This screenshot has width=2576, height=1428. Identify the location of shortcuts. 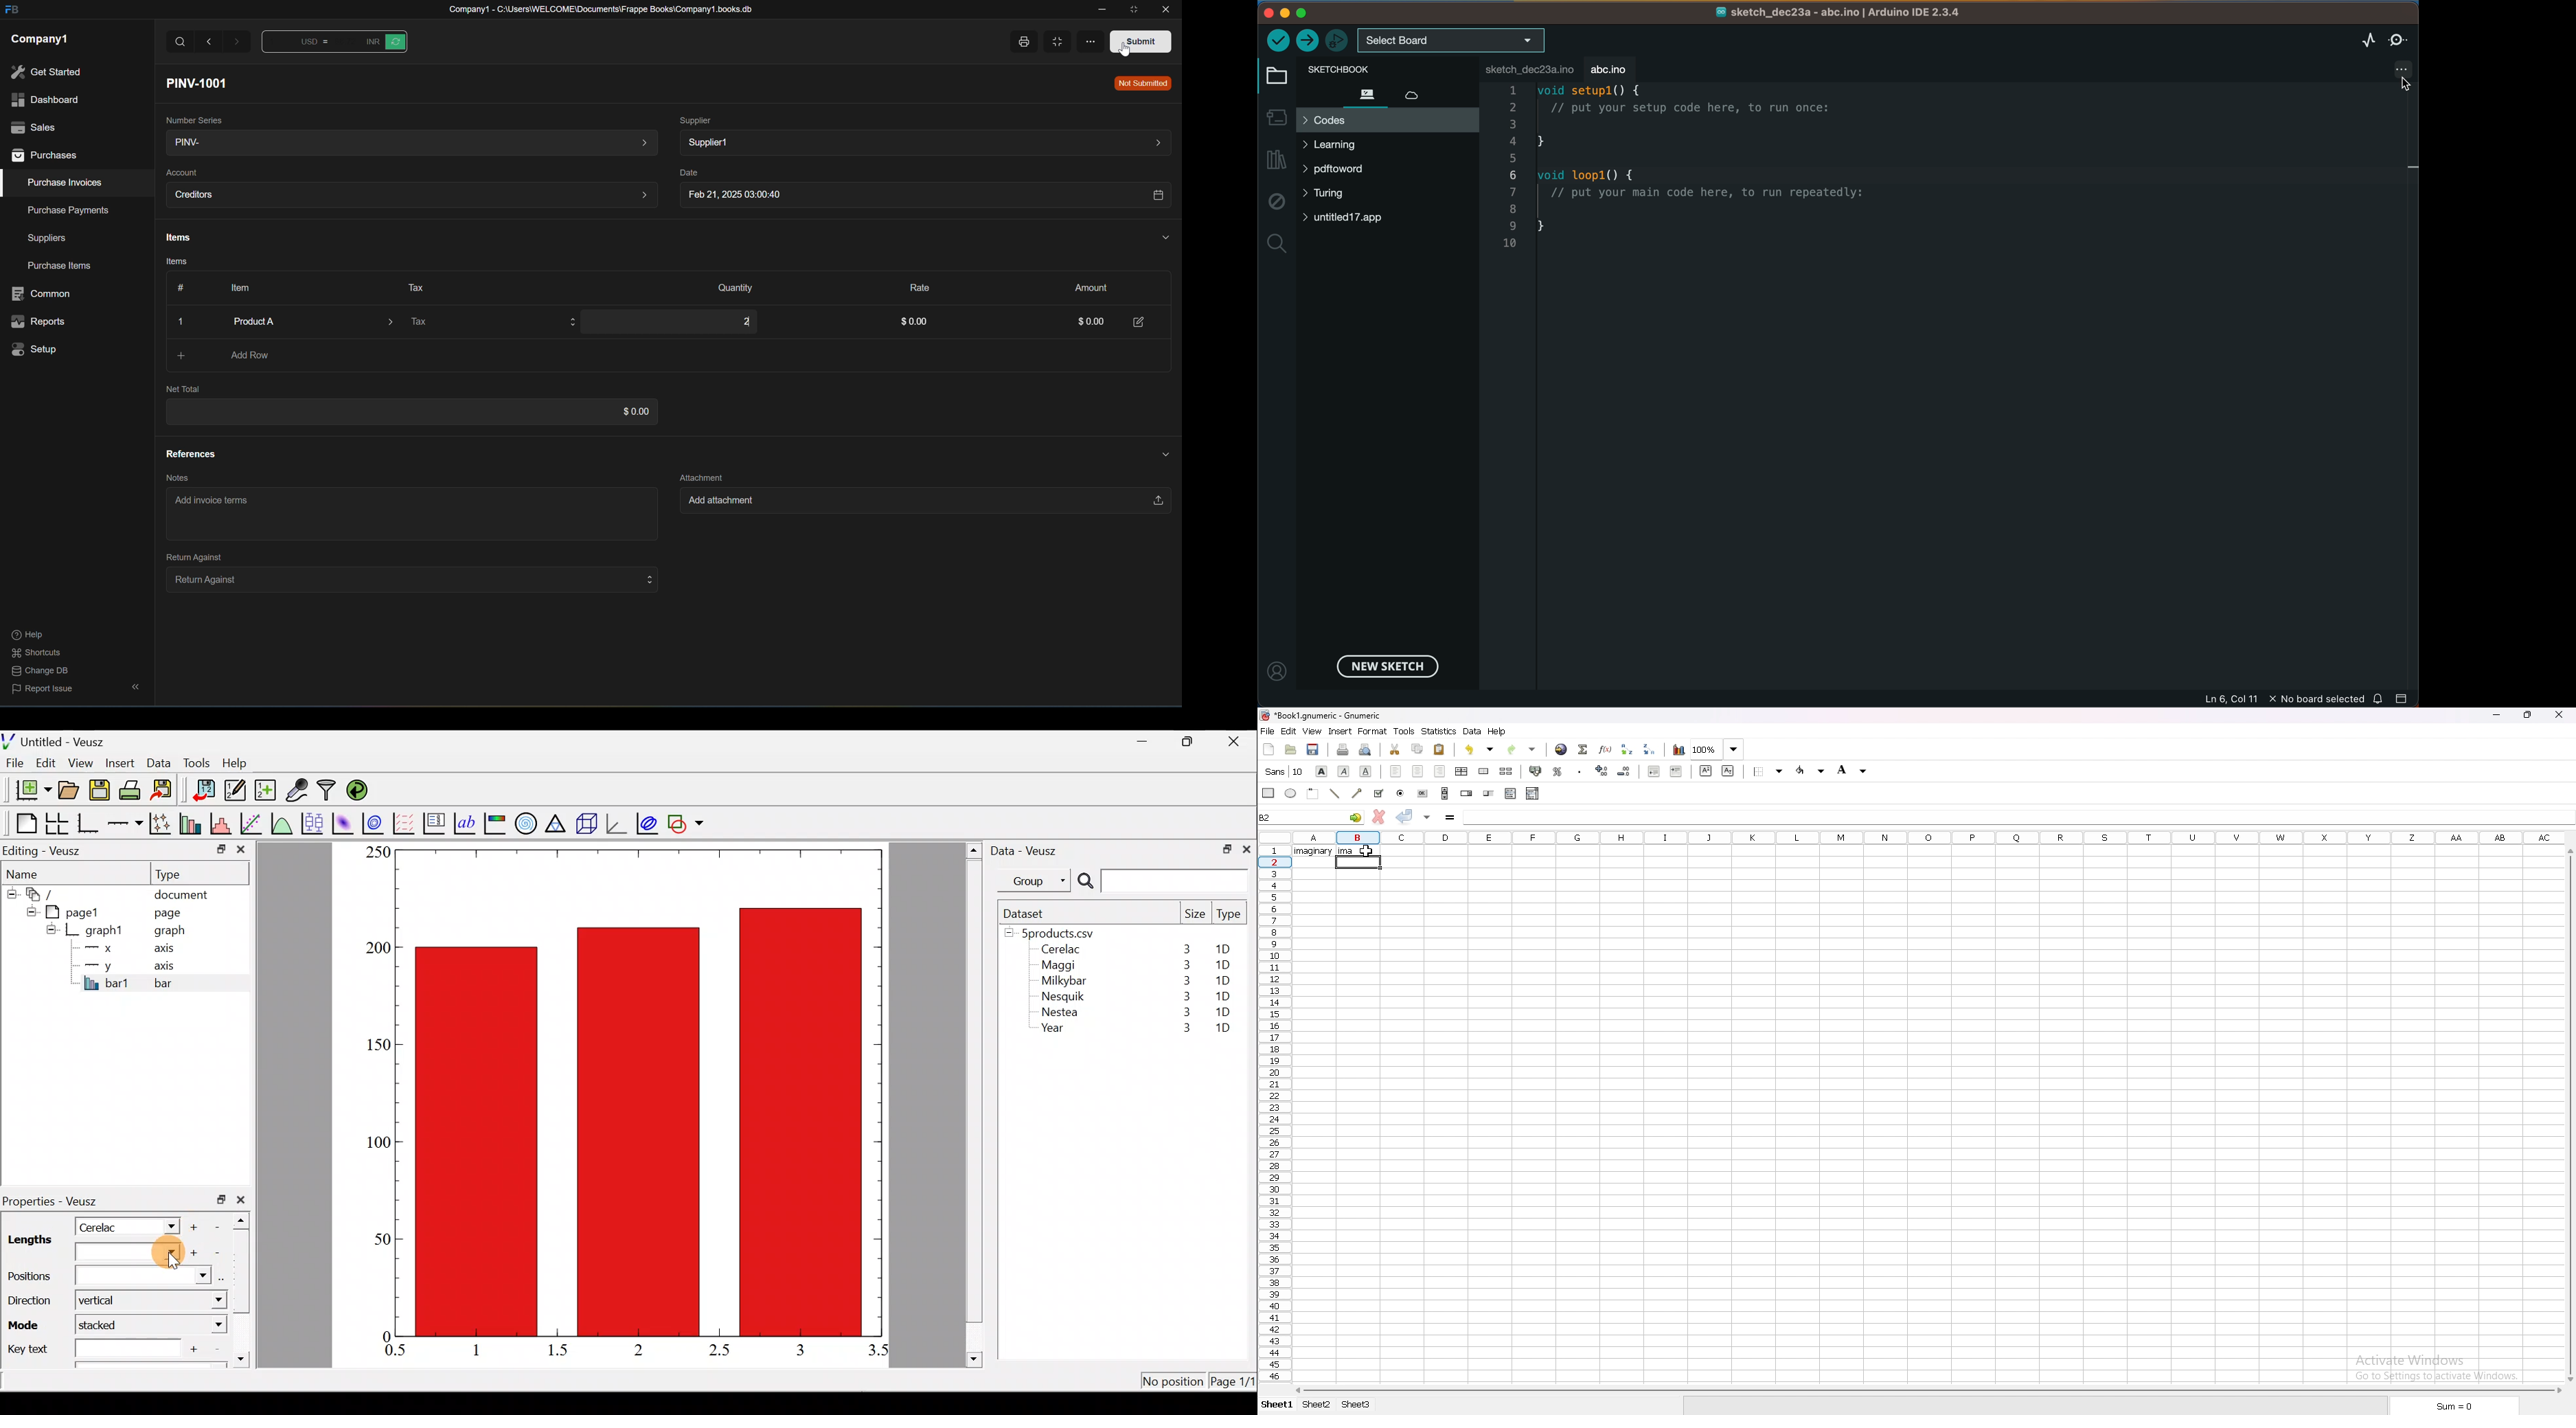
(36, 653).